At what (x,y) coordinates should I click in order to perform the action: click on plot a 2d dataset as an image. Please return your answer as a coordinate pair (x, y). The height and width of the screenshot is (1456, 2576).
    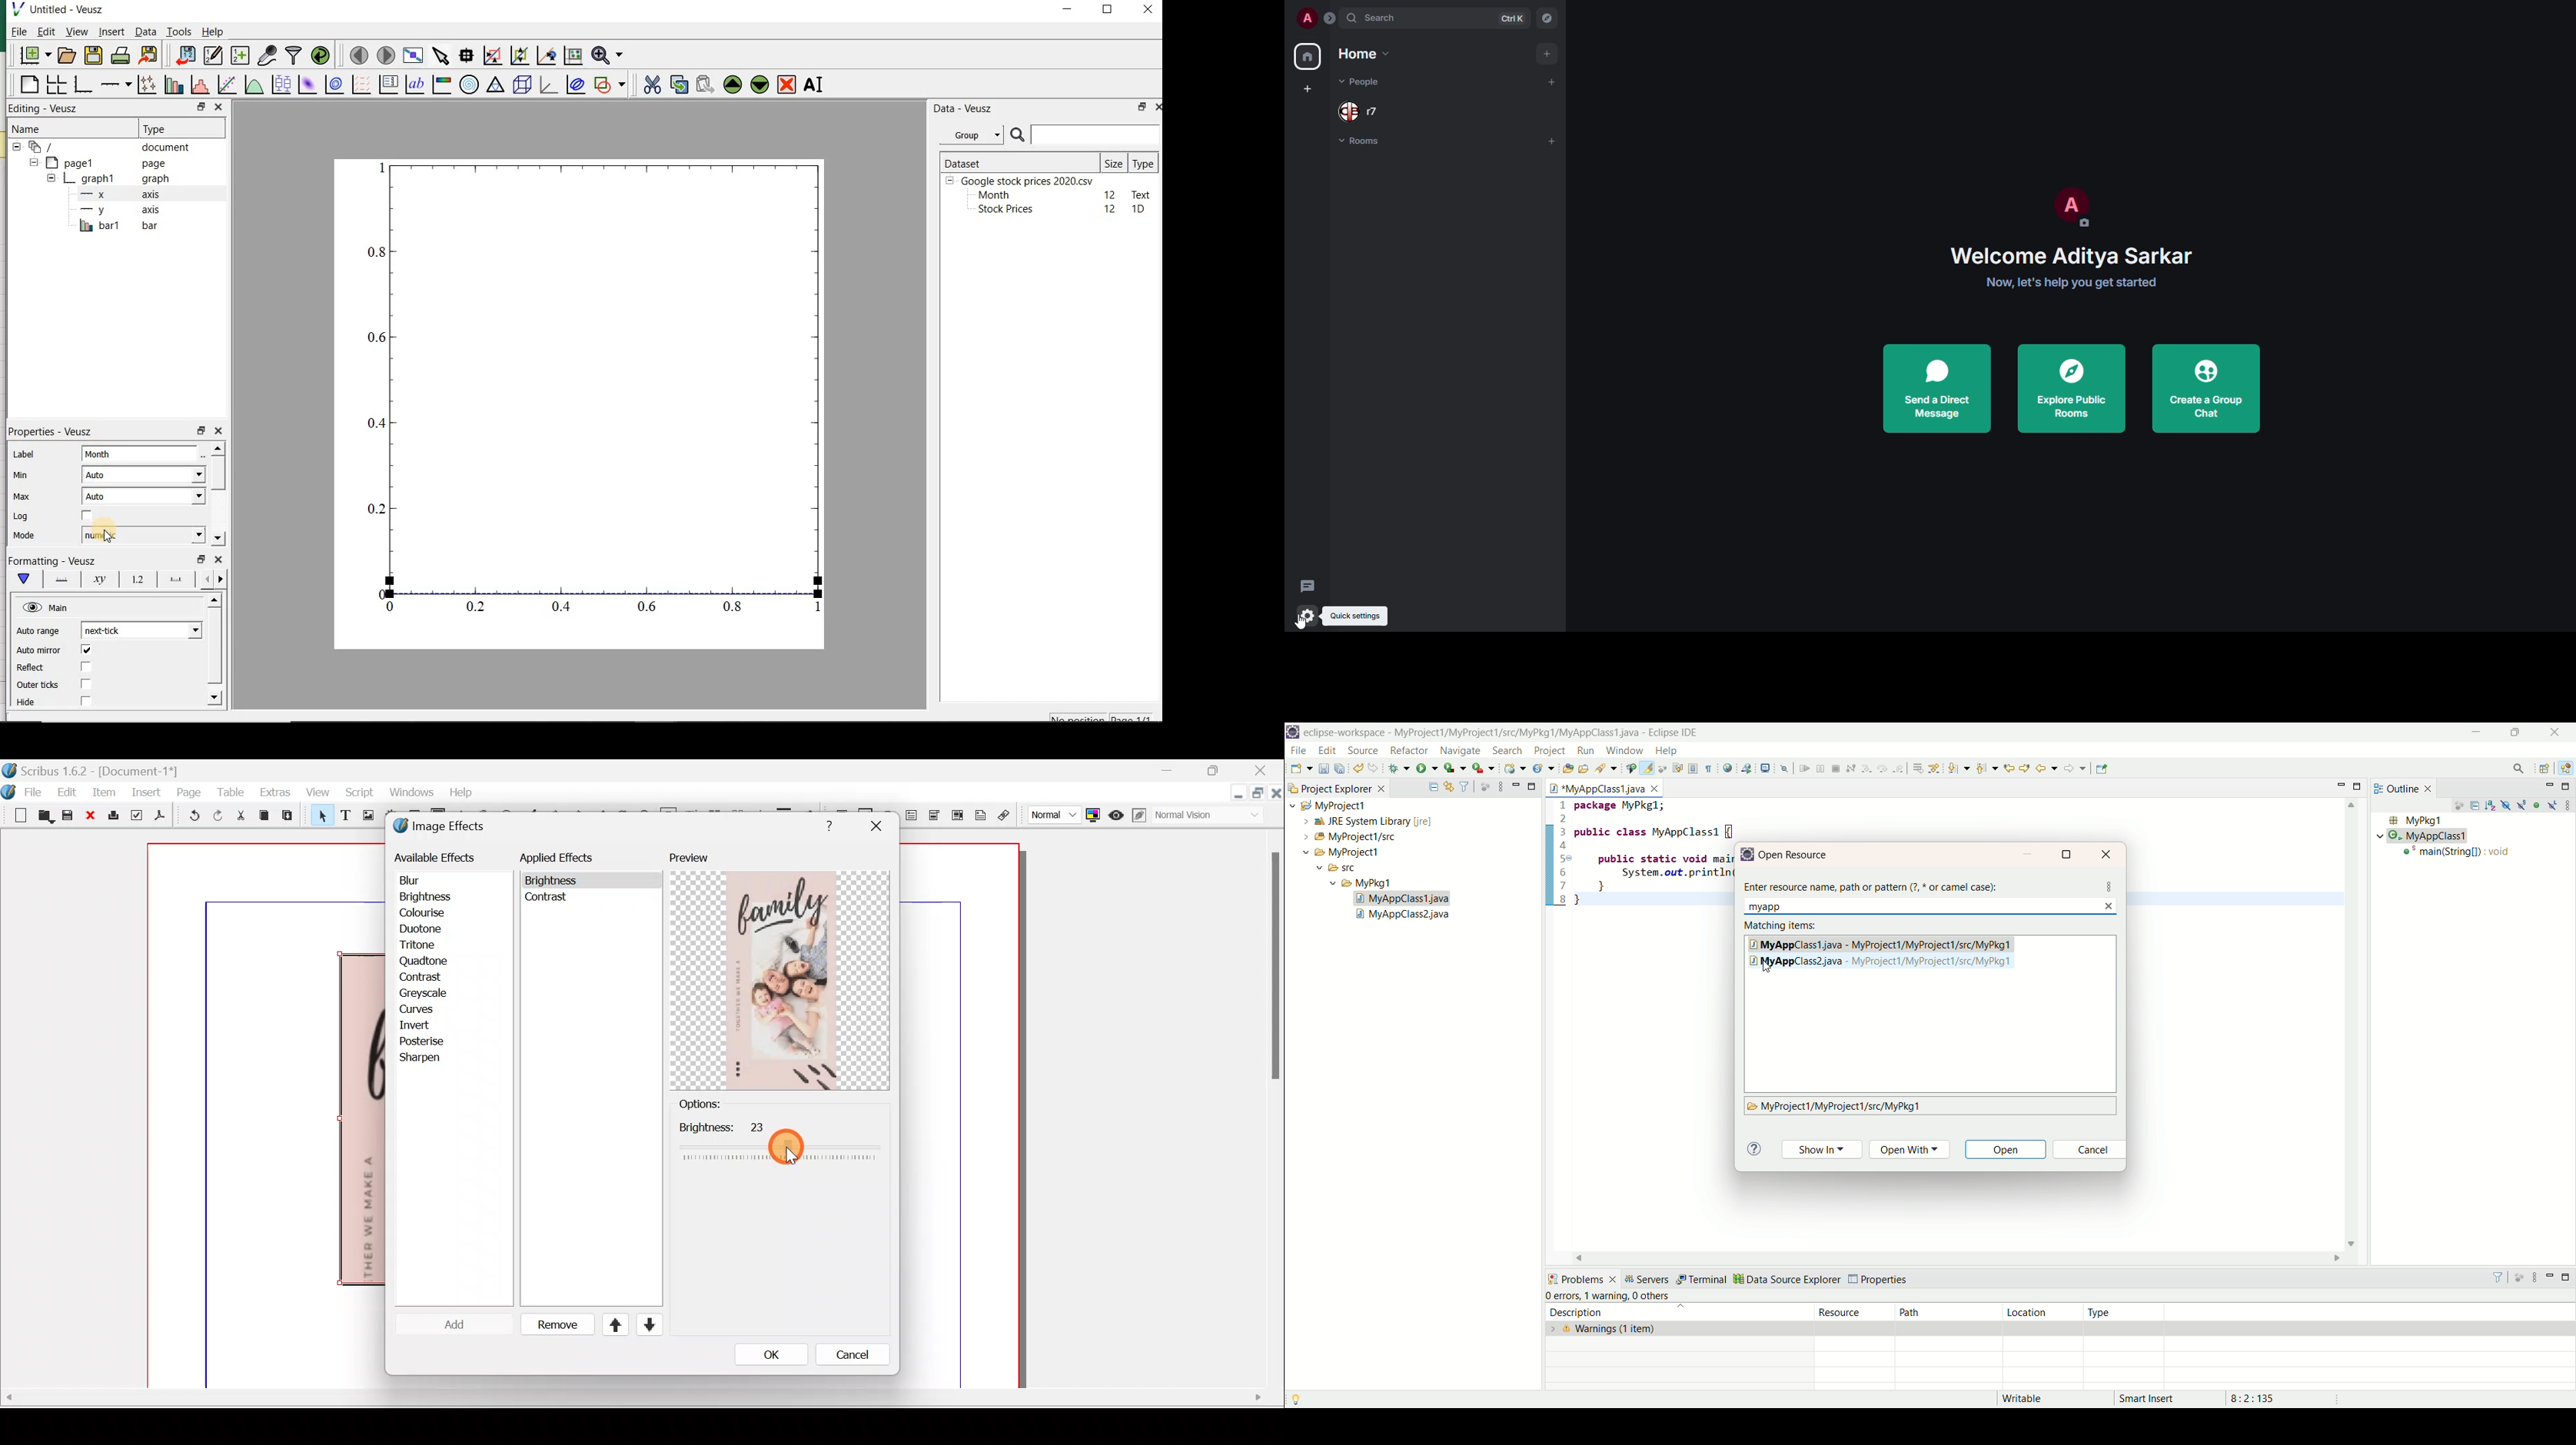
    Looking at the image, I should click on (306, 84).